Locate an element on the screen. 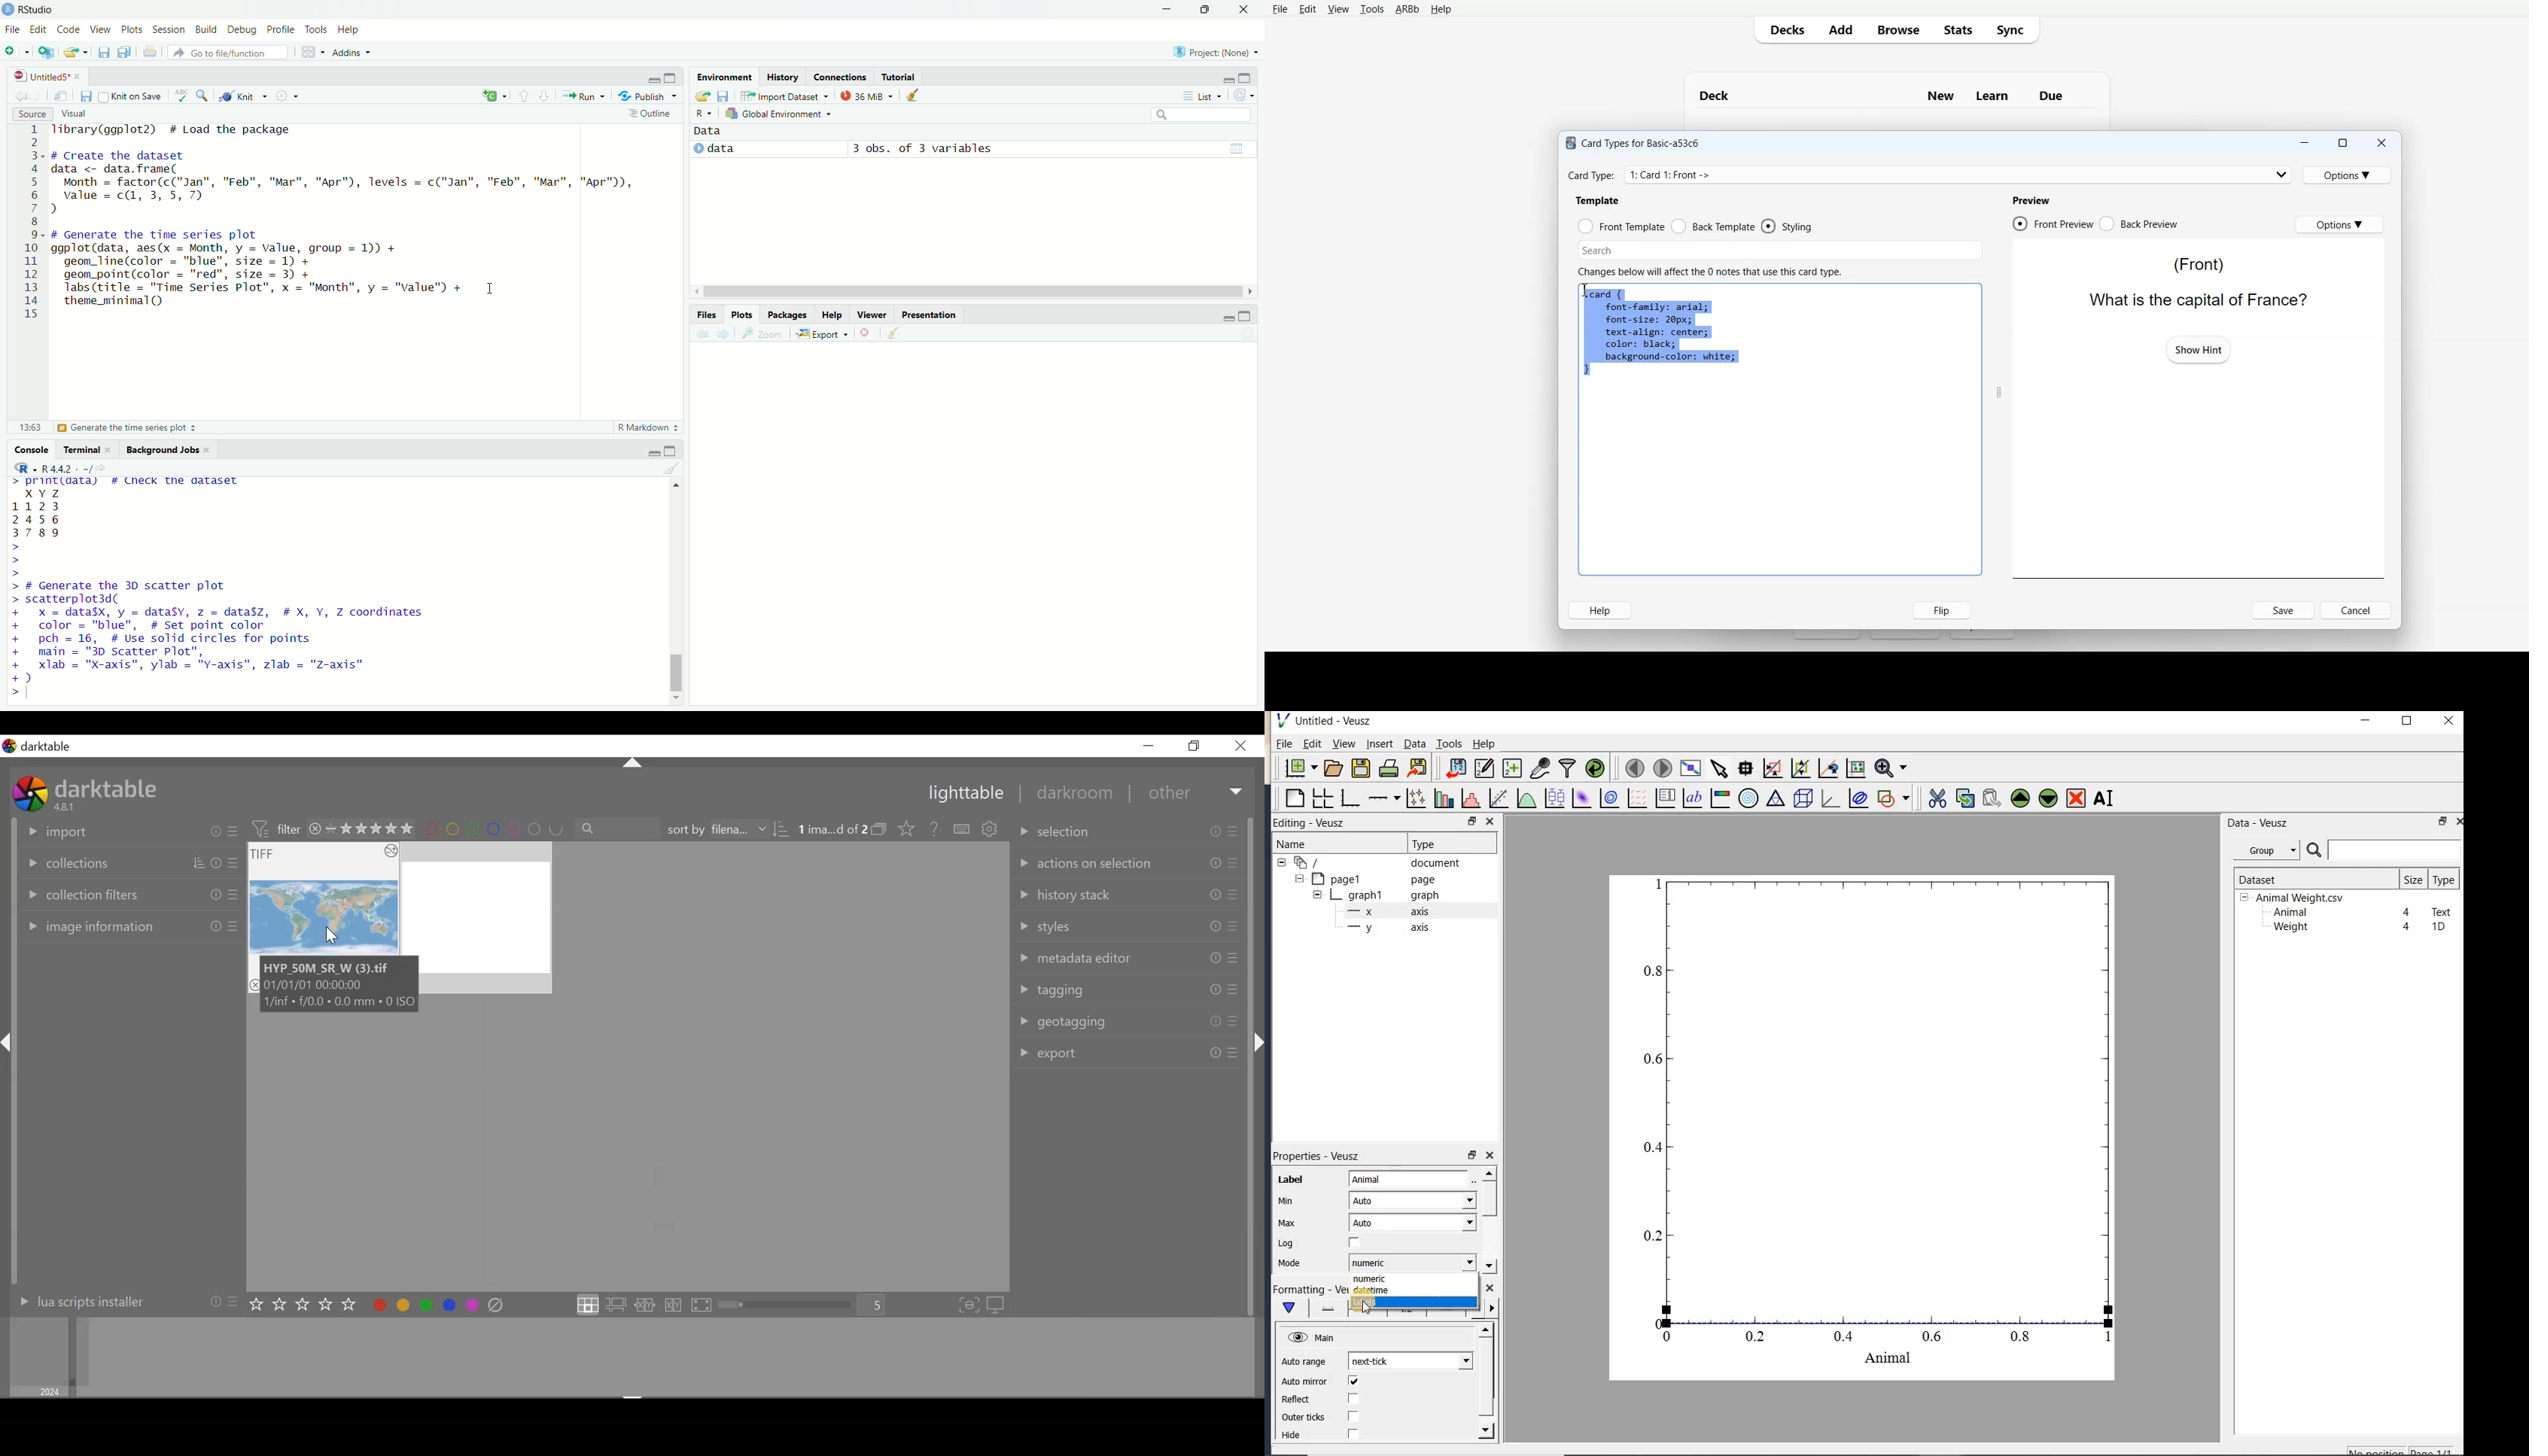 The height and width of the screenshot is (1456, 2548). maximize is located at coordinates (1244, 315).